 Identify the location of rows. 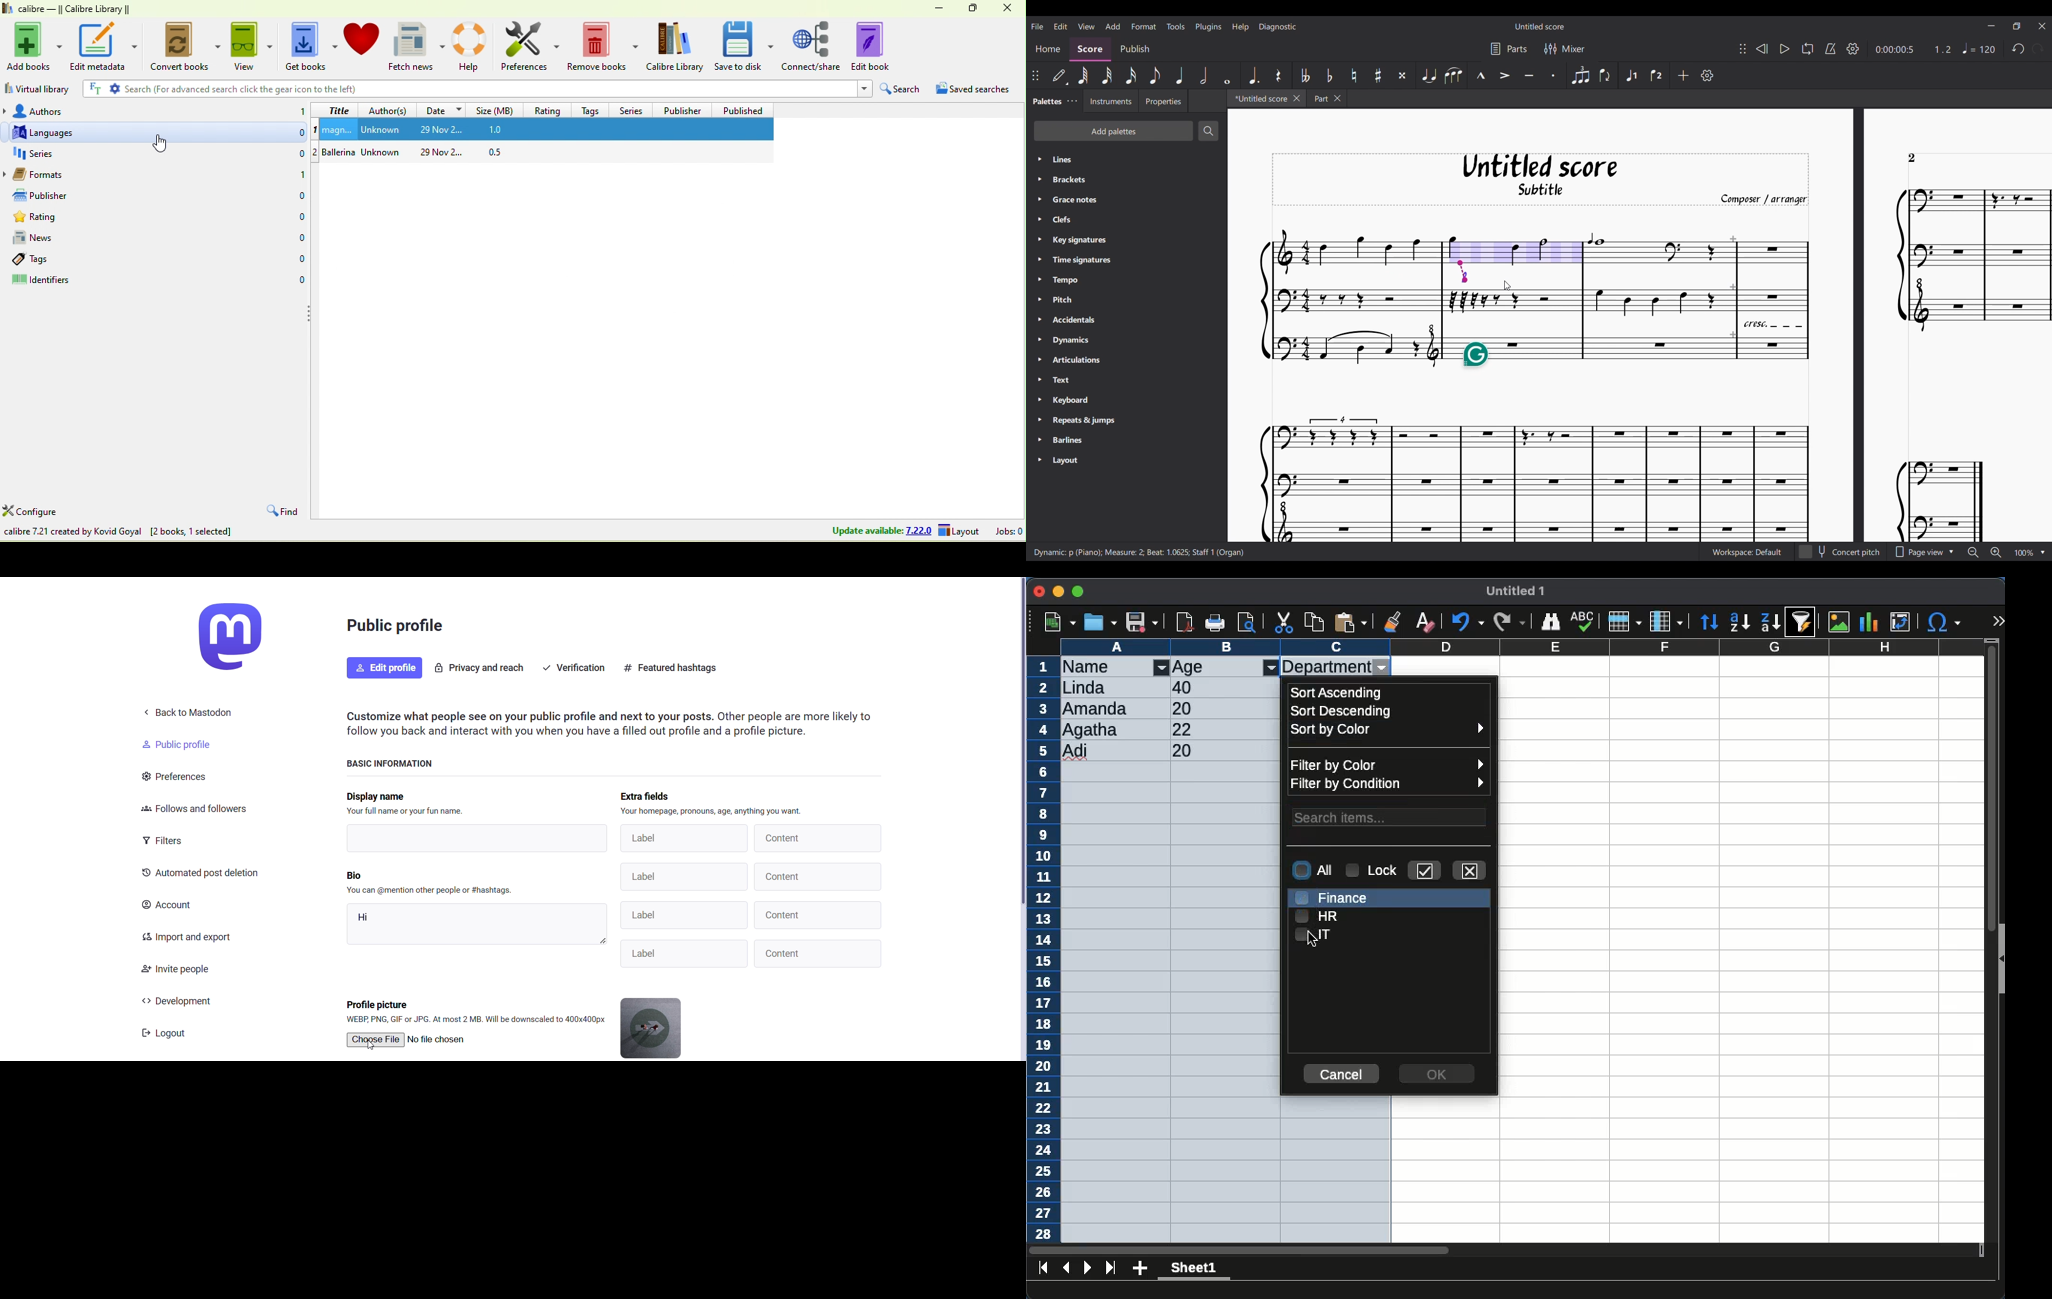
(1624, 622).